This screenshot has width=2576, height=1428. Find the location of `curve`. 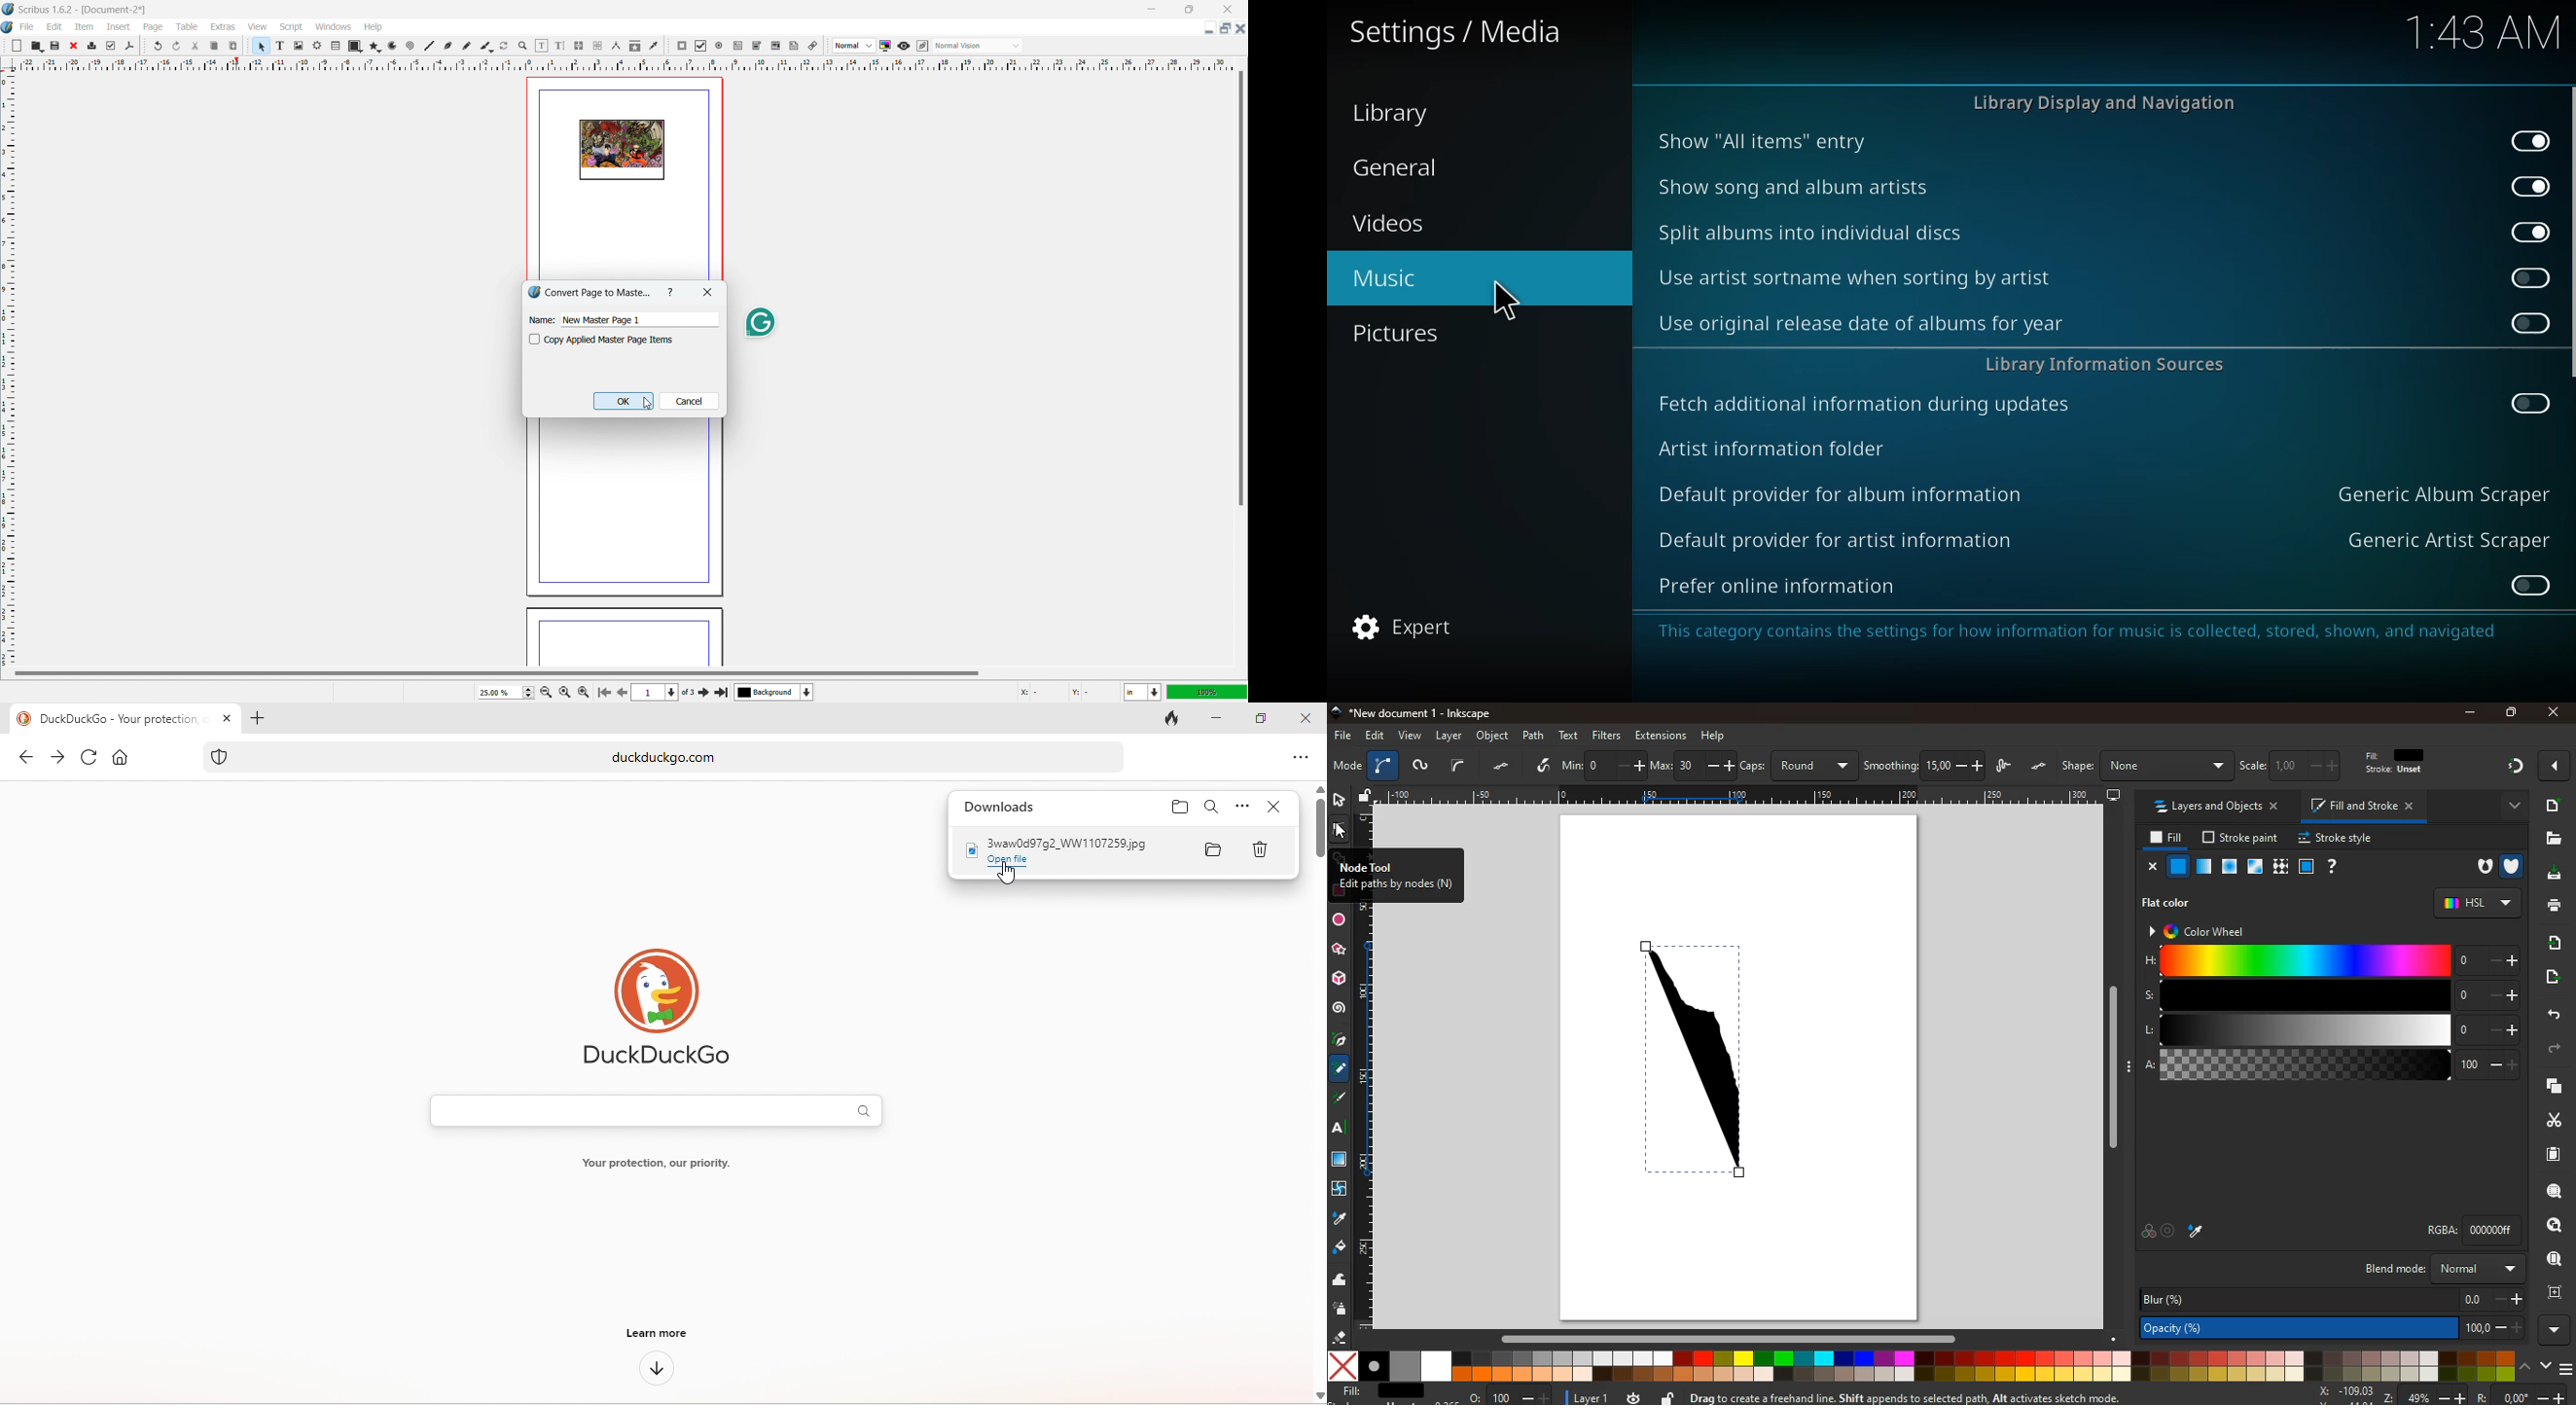

curve is located at coordinates (1458, 767).